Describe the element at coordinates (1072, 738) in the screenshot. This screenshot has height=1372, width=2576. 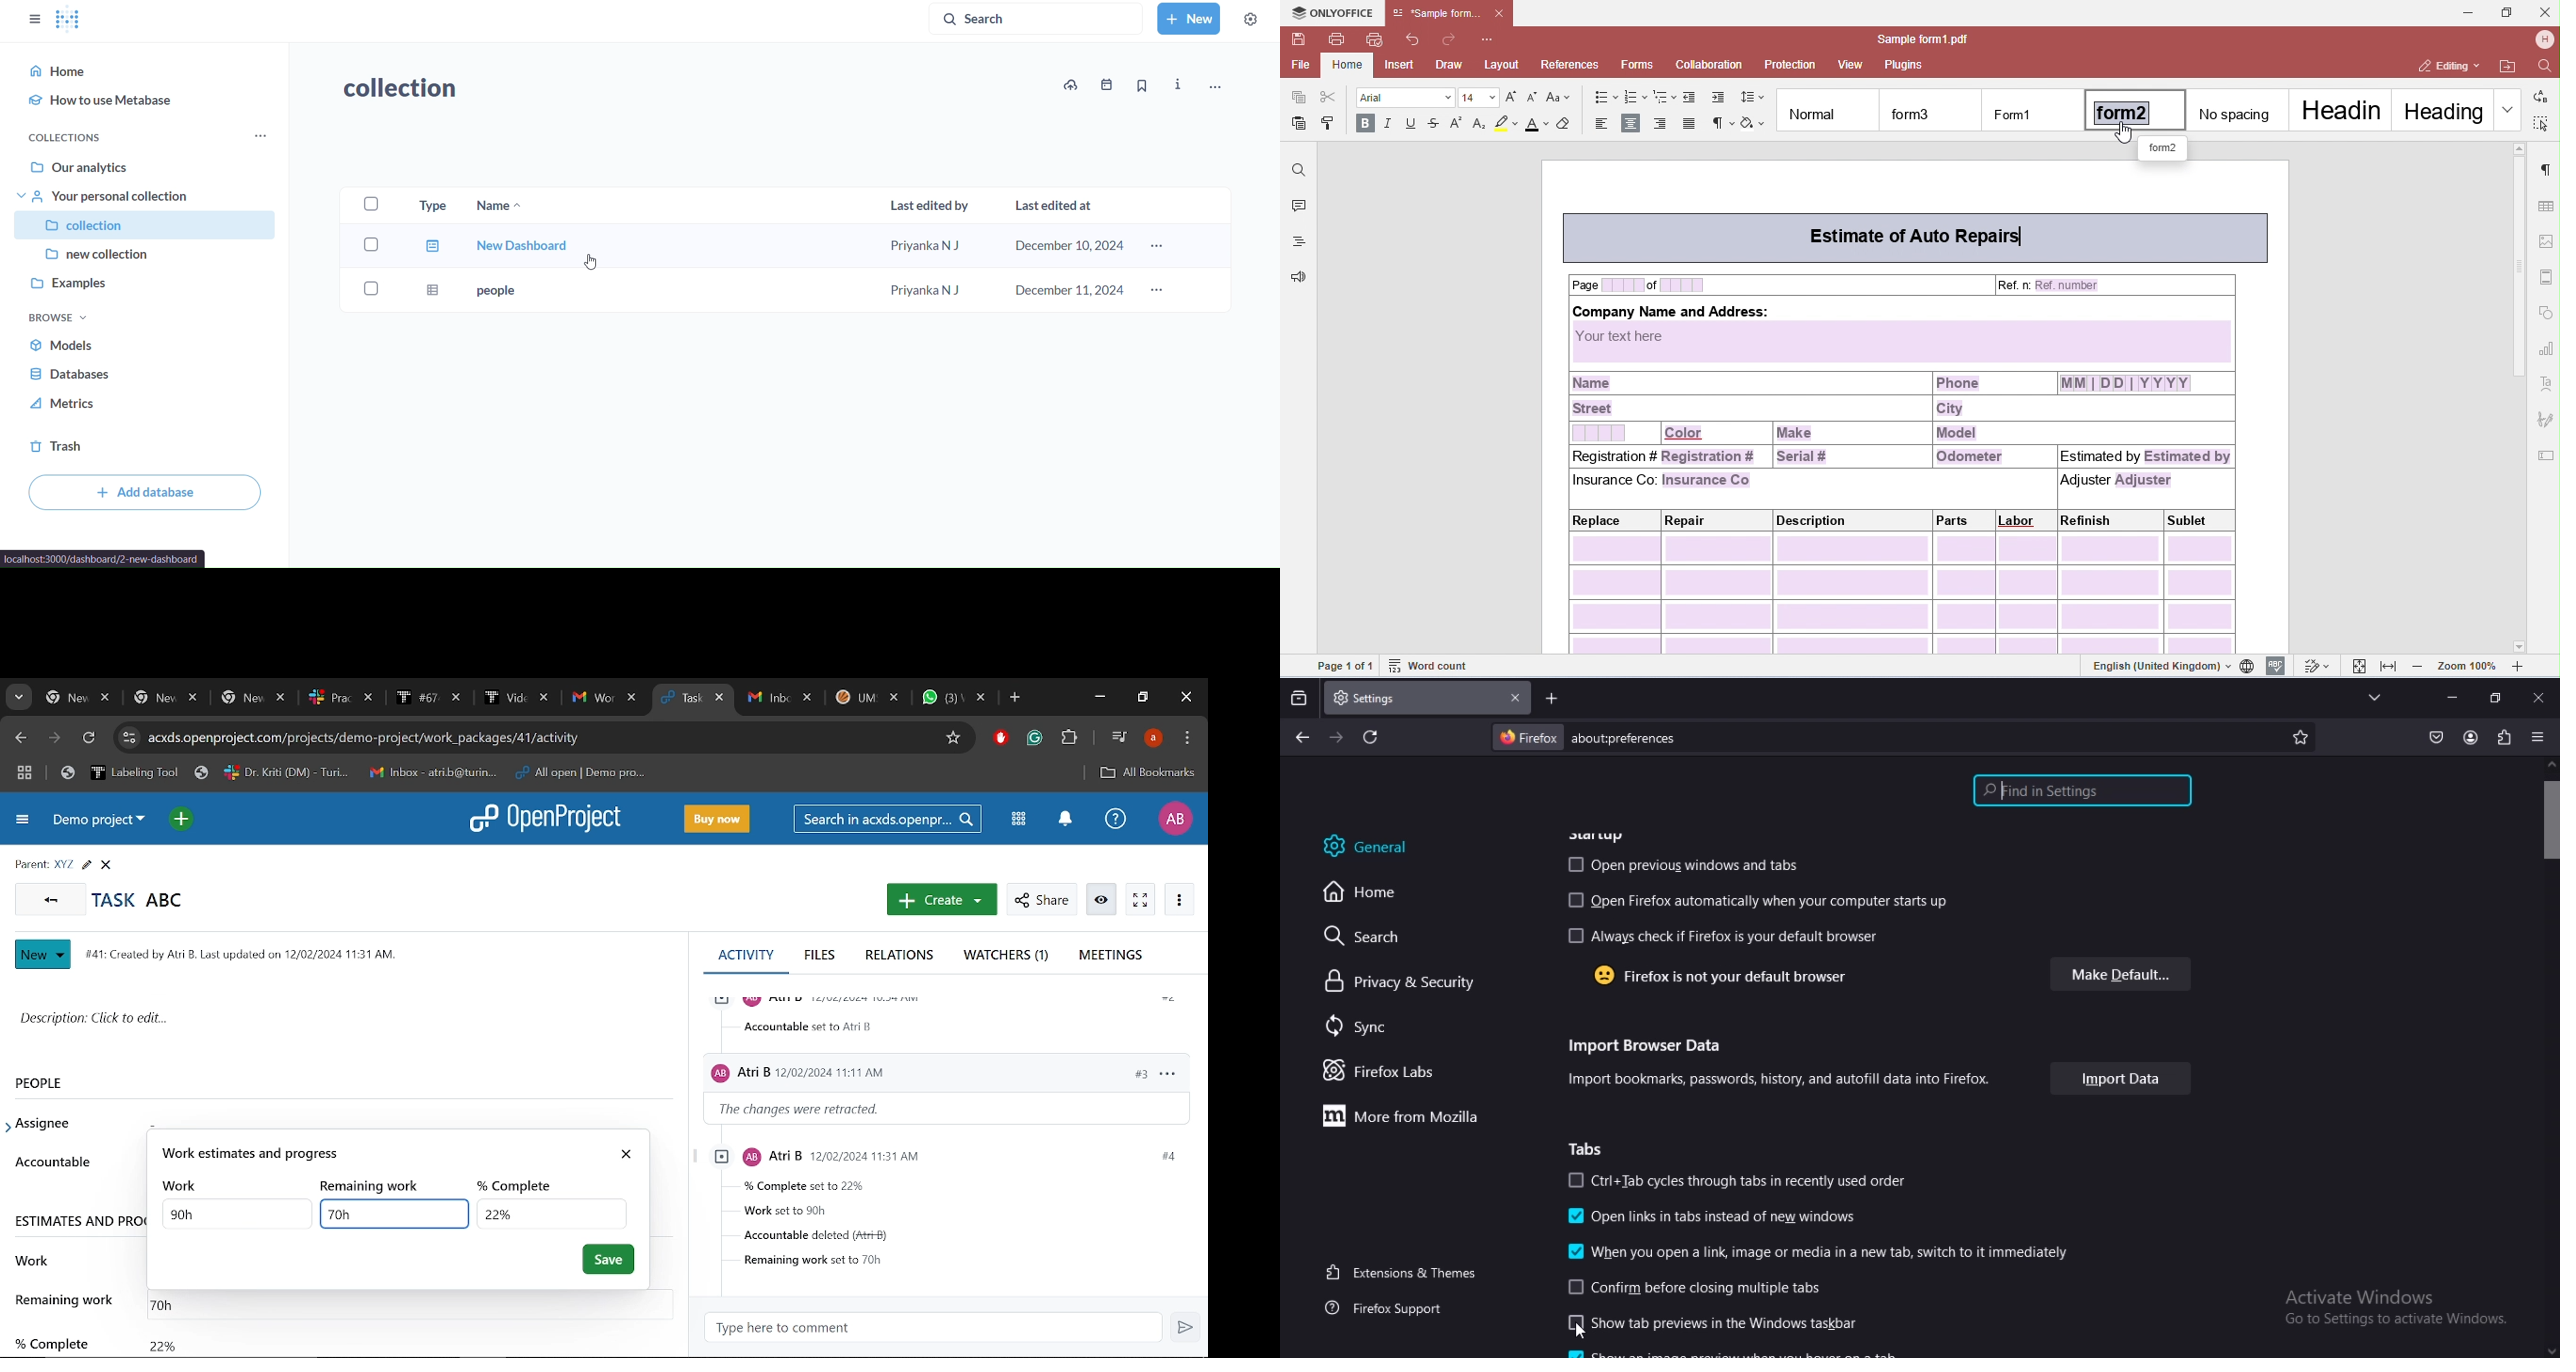
I see `Extensions` at that location.